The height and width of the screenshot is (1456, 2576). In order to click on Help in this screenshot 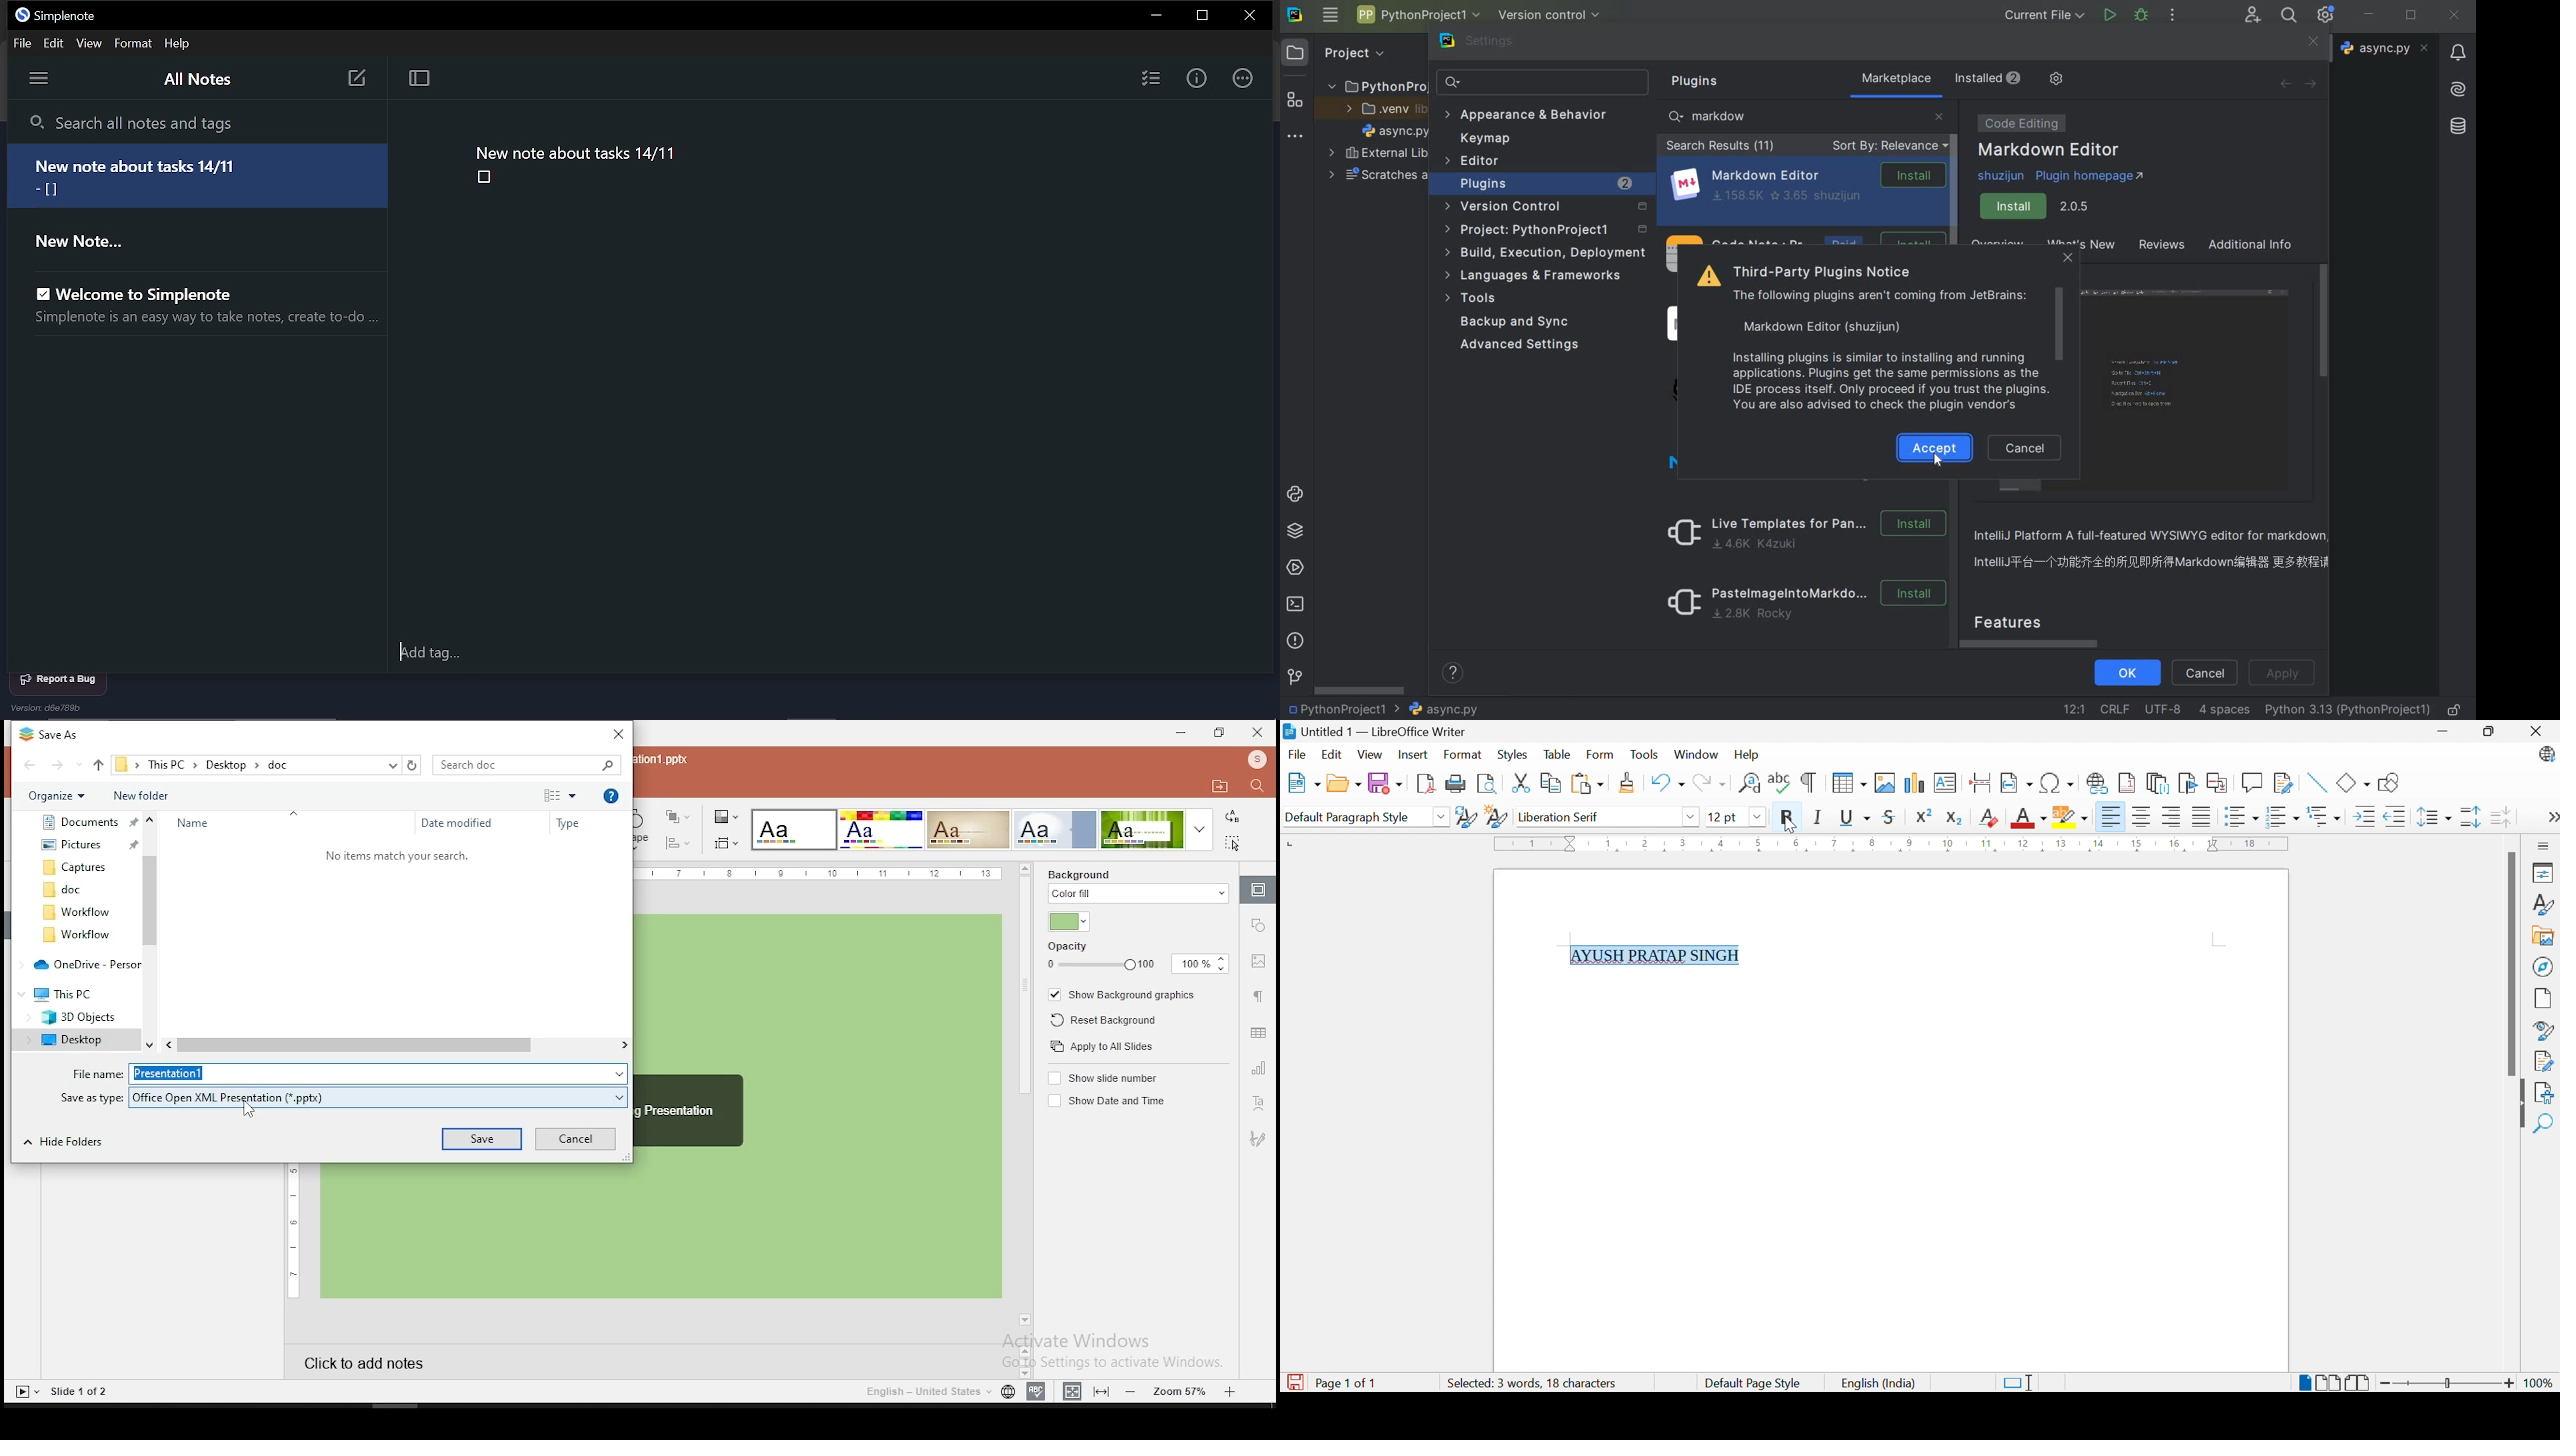, I will do `click(1745, 755)`.